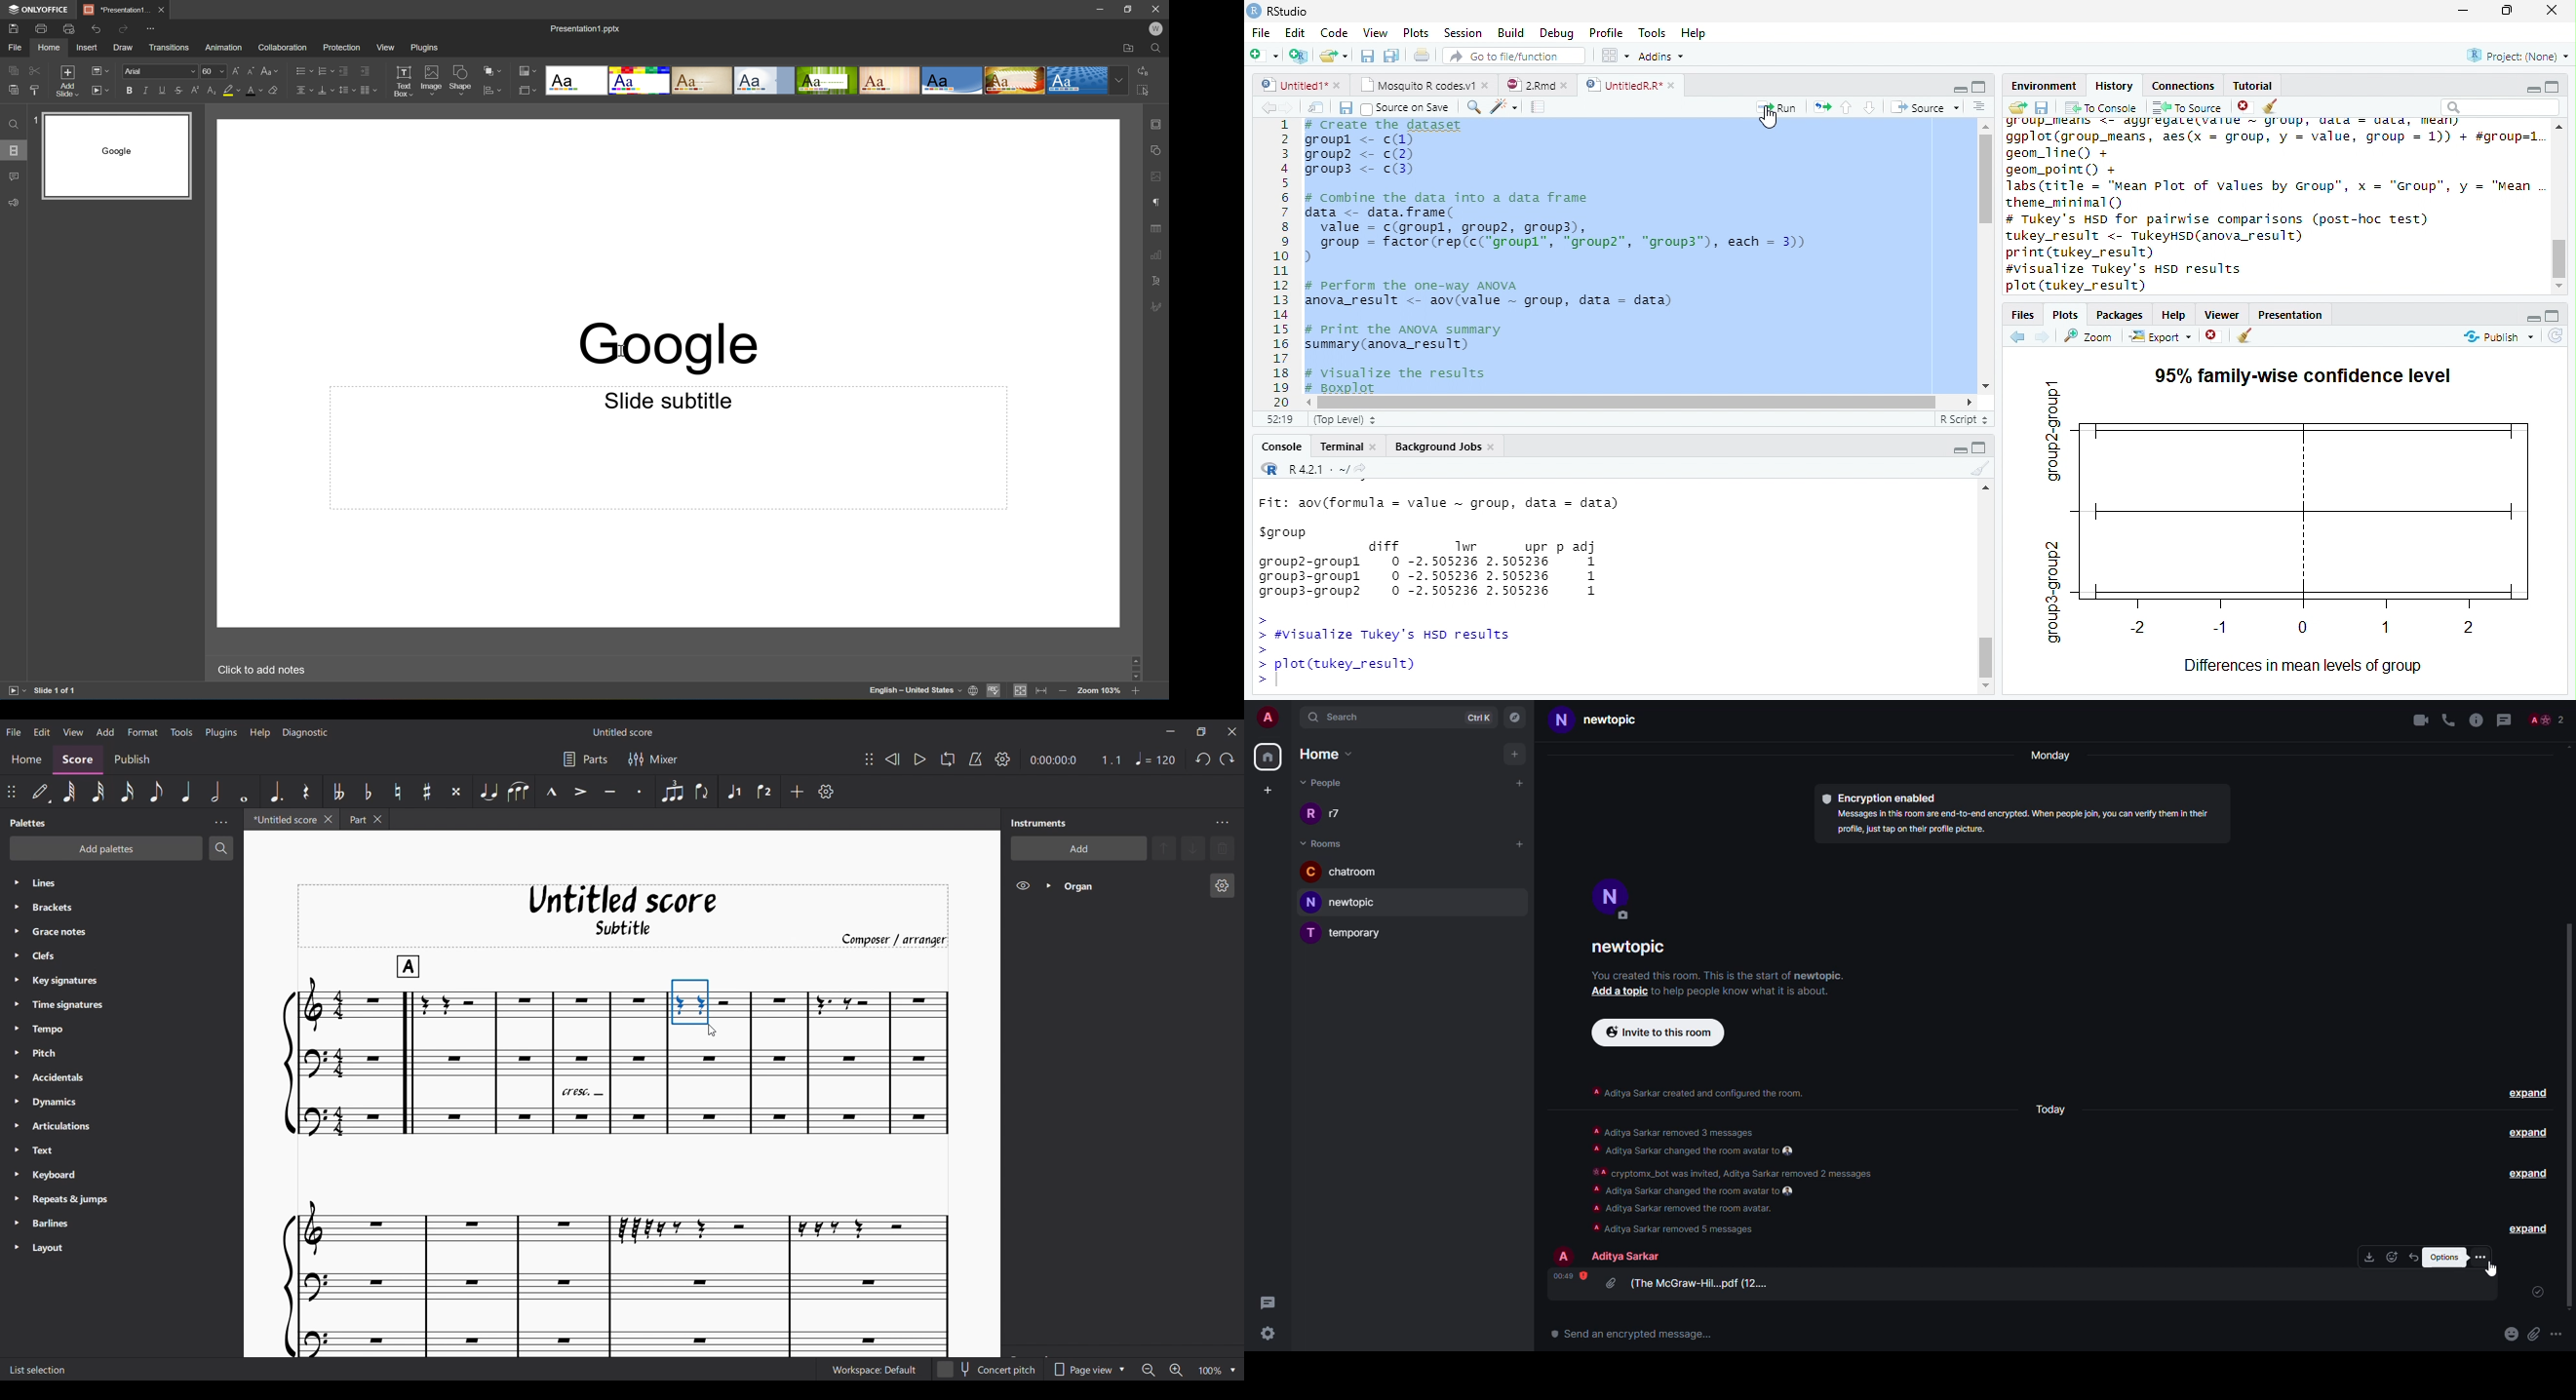 The width and height of the screenshot is (2576, 1400). What do you see at coordinates (1076, 760) in the screenshot?
I see `Current ratio and duration of score` at bounding box center [1076, 760].